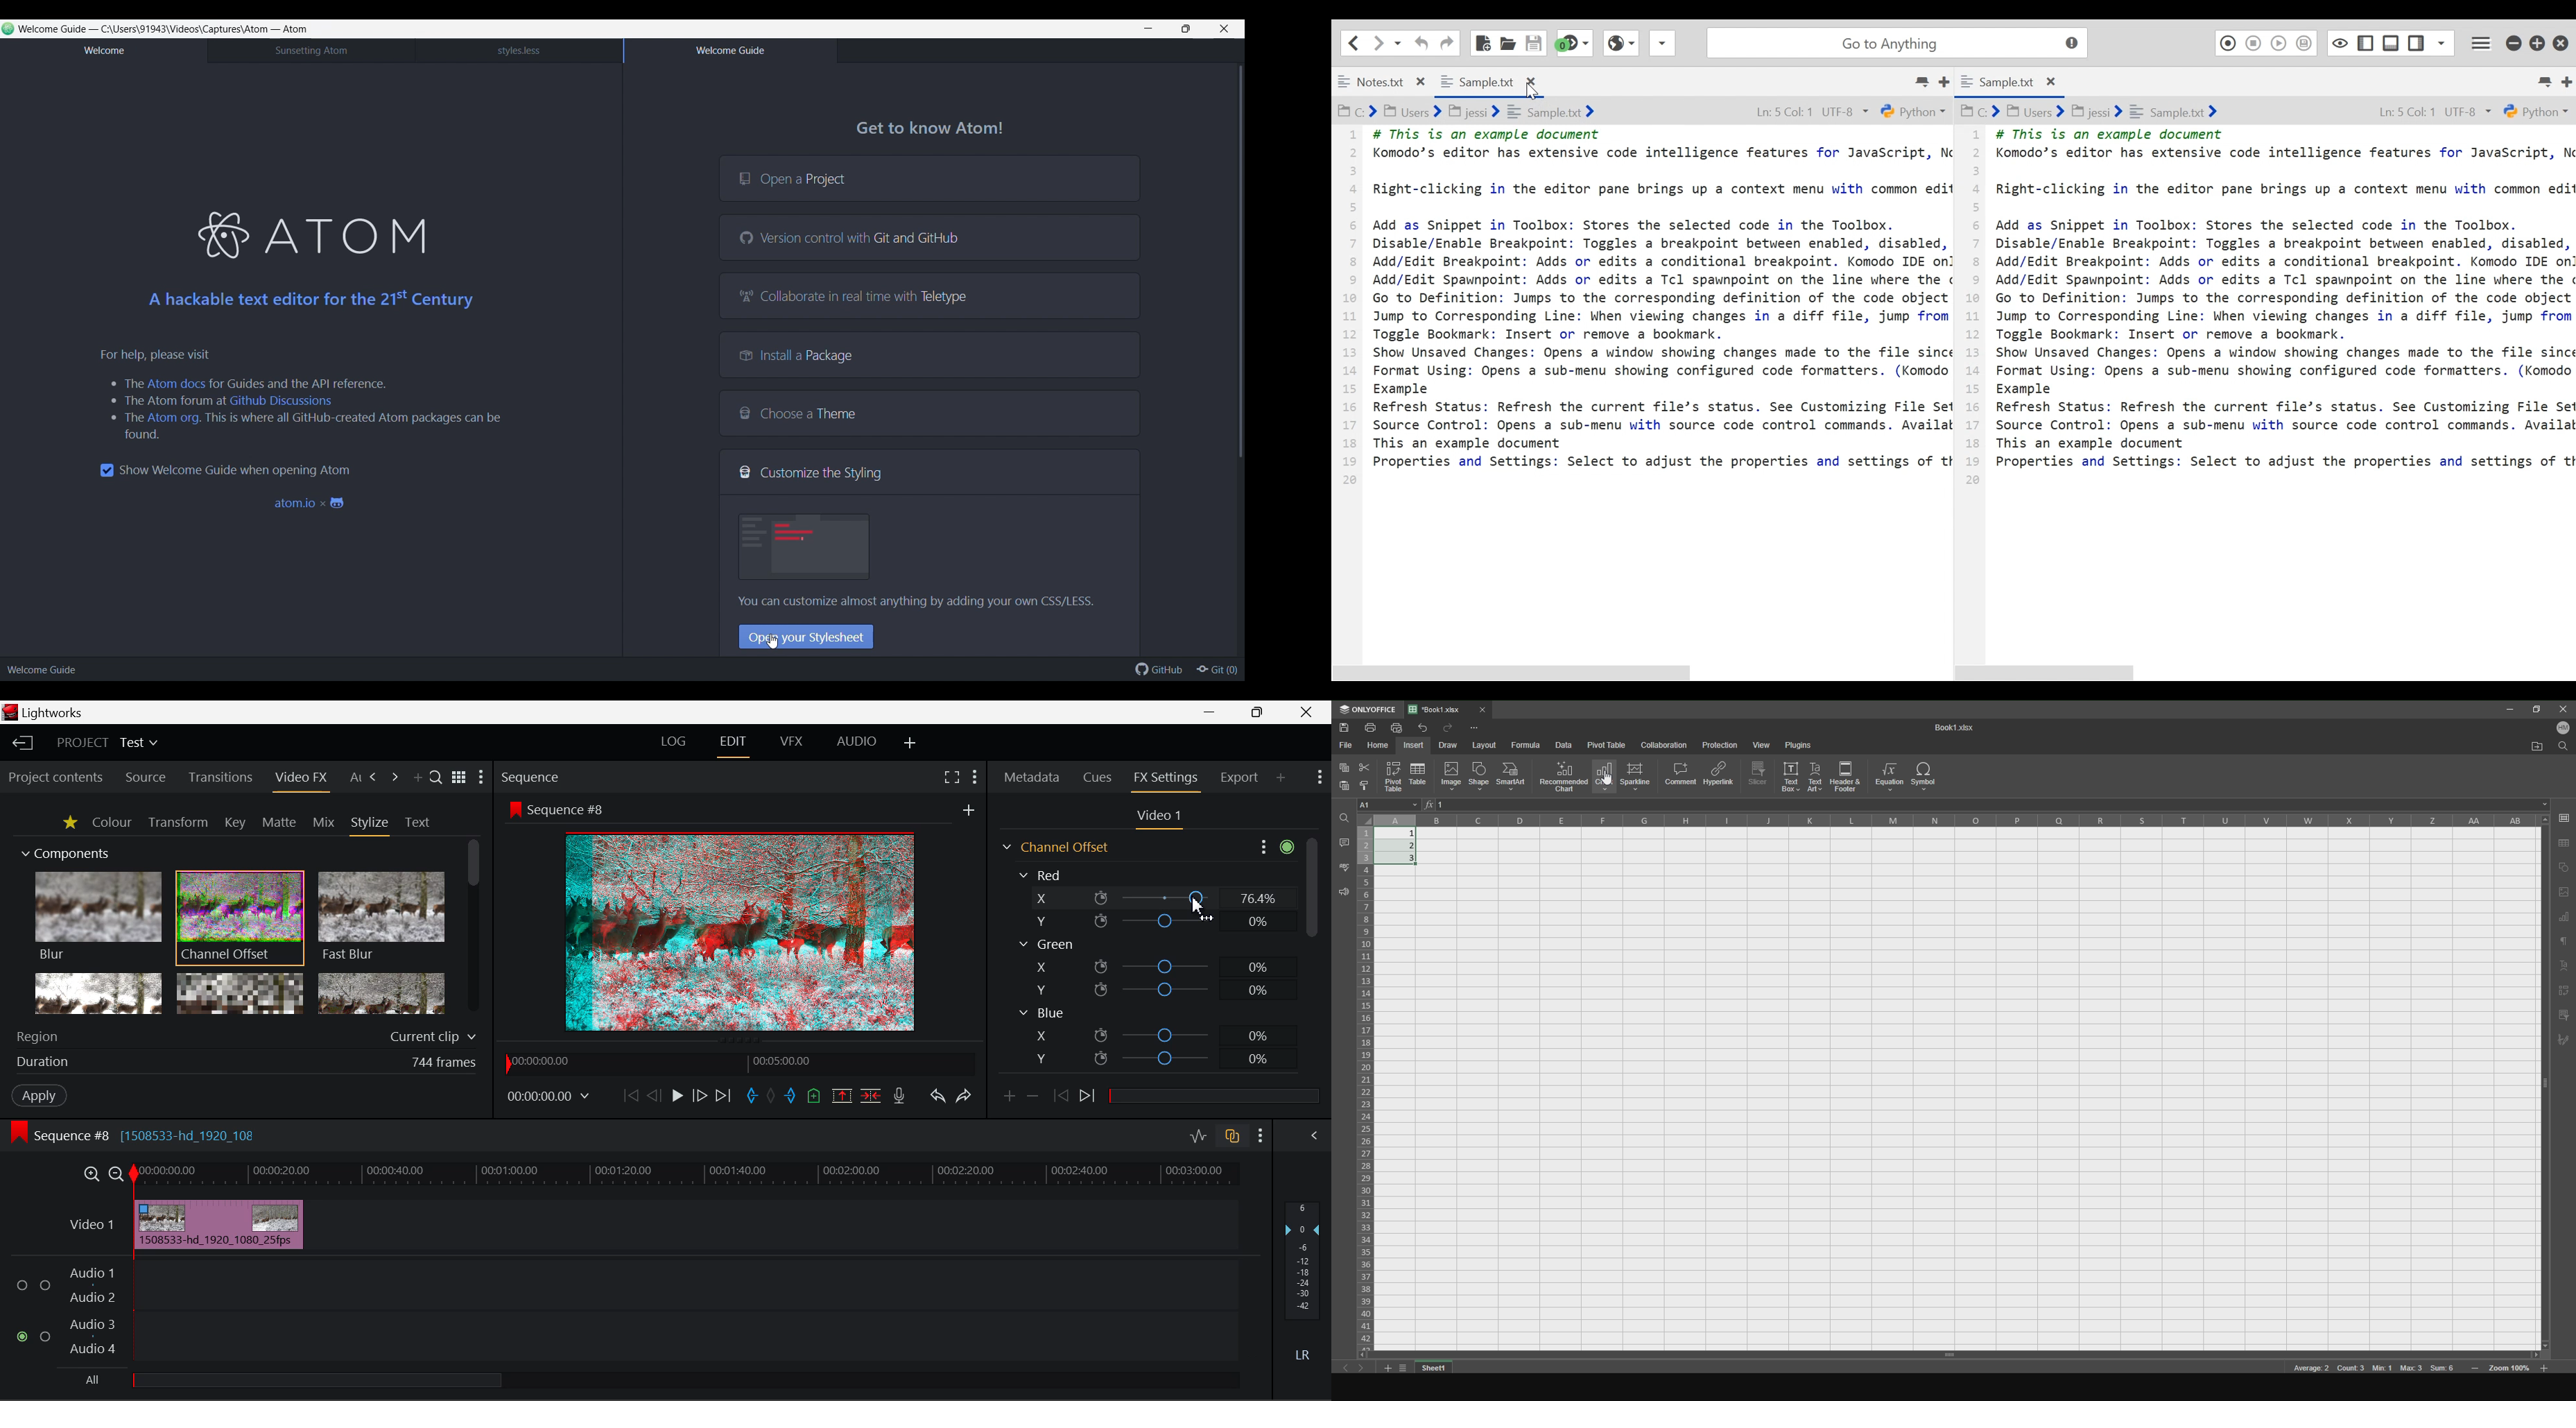 This screenshot has height=1428, width=2576. What do you see at coordinates (178, 823) in the screenshot?
I see `Transform` at bounding box center [178, 823].